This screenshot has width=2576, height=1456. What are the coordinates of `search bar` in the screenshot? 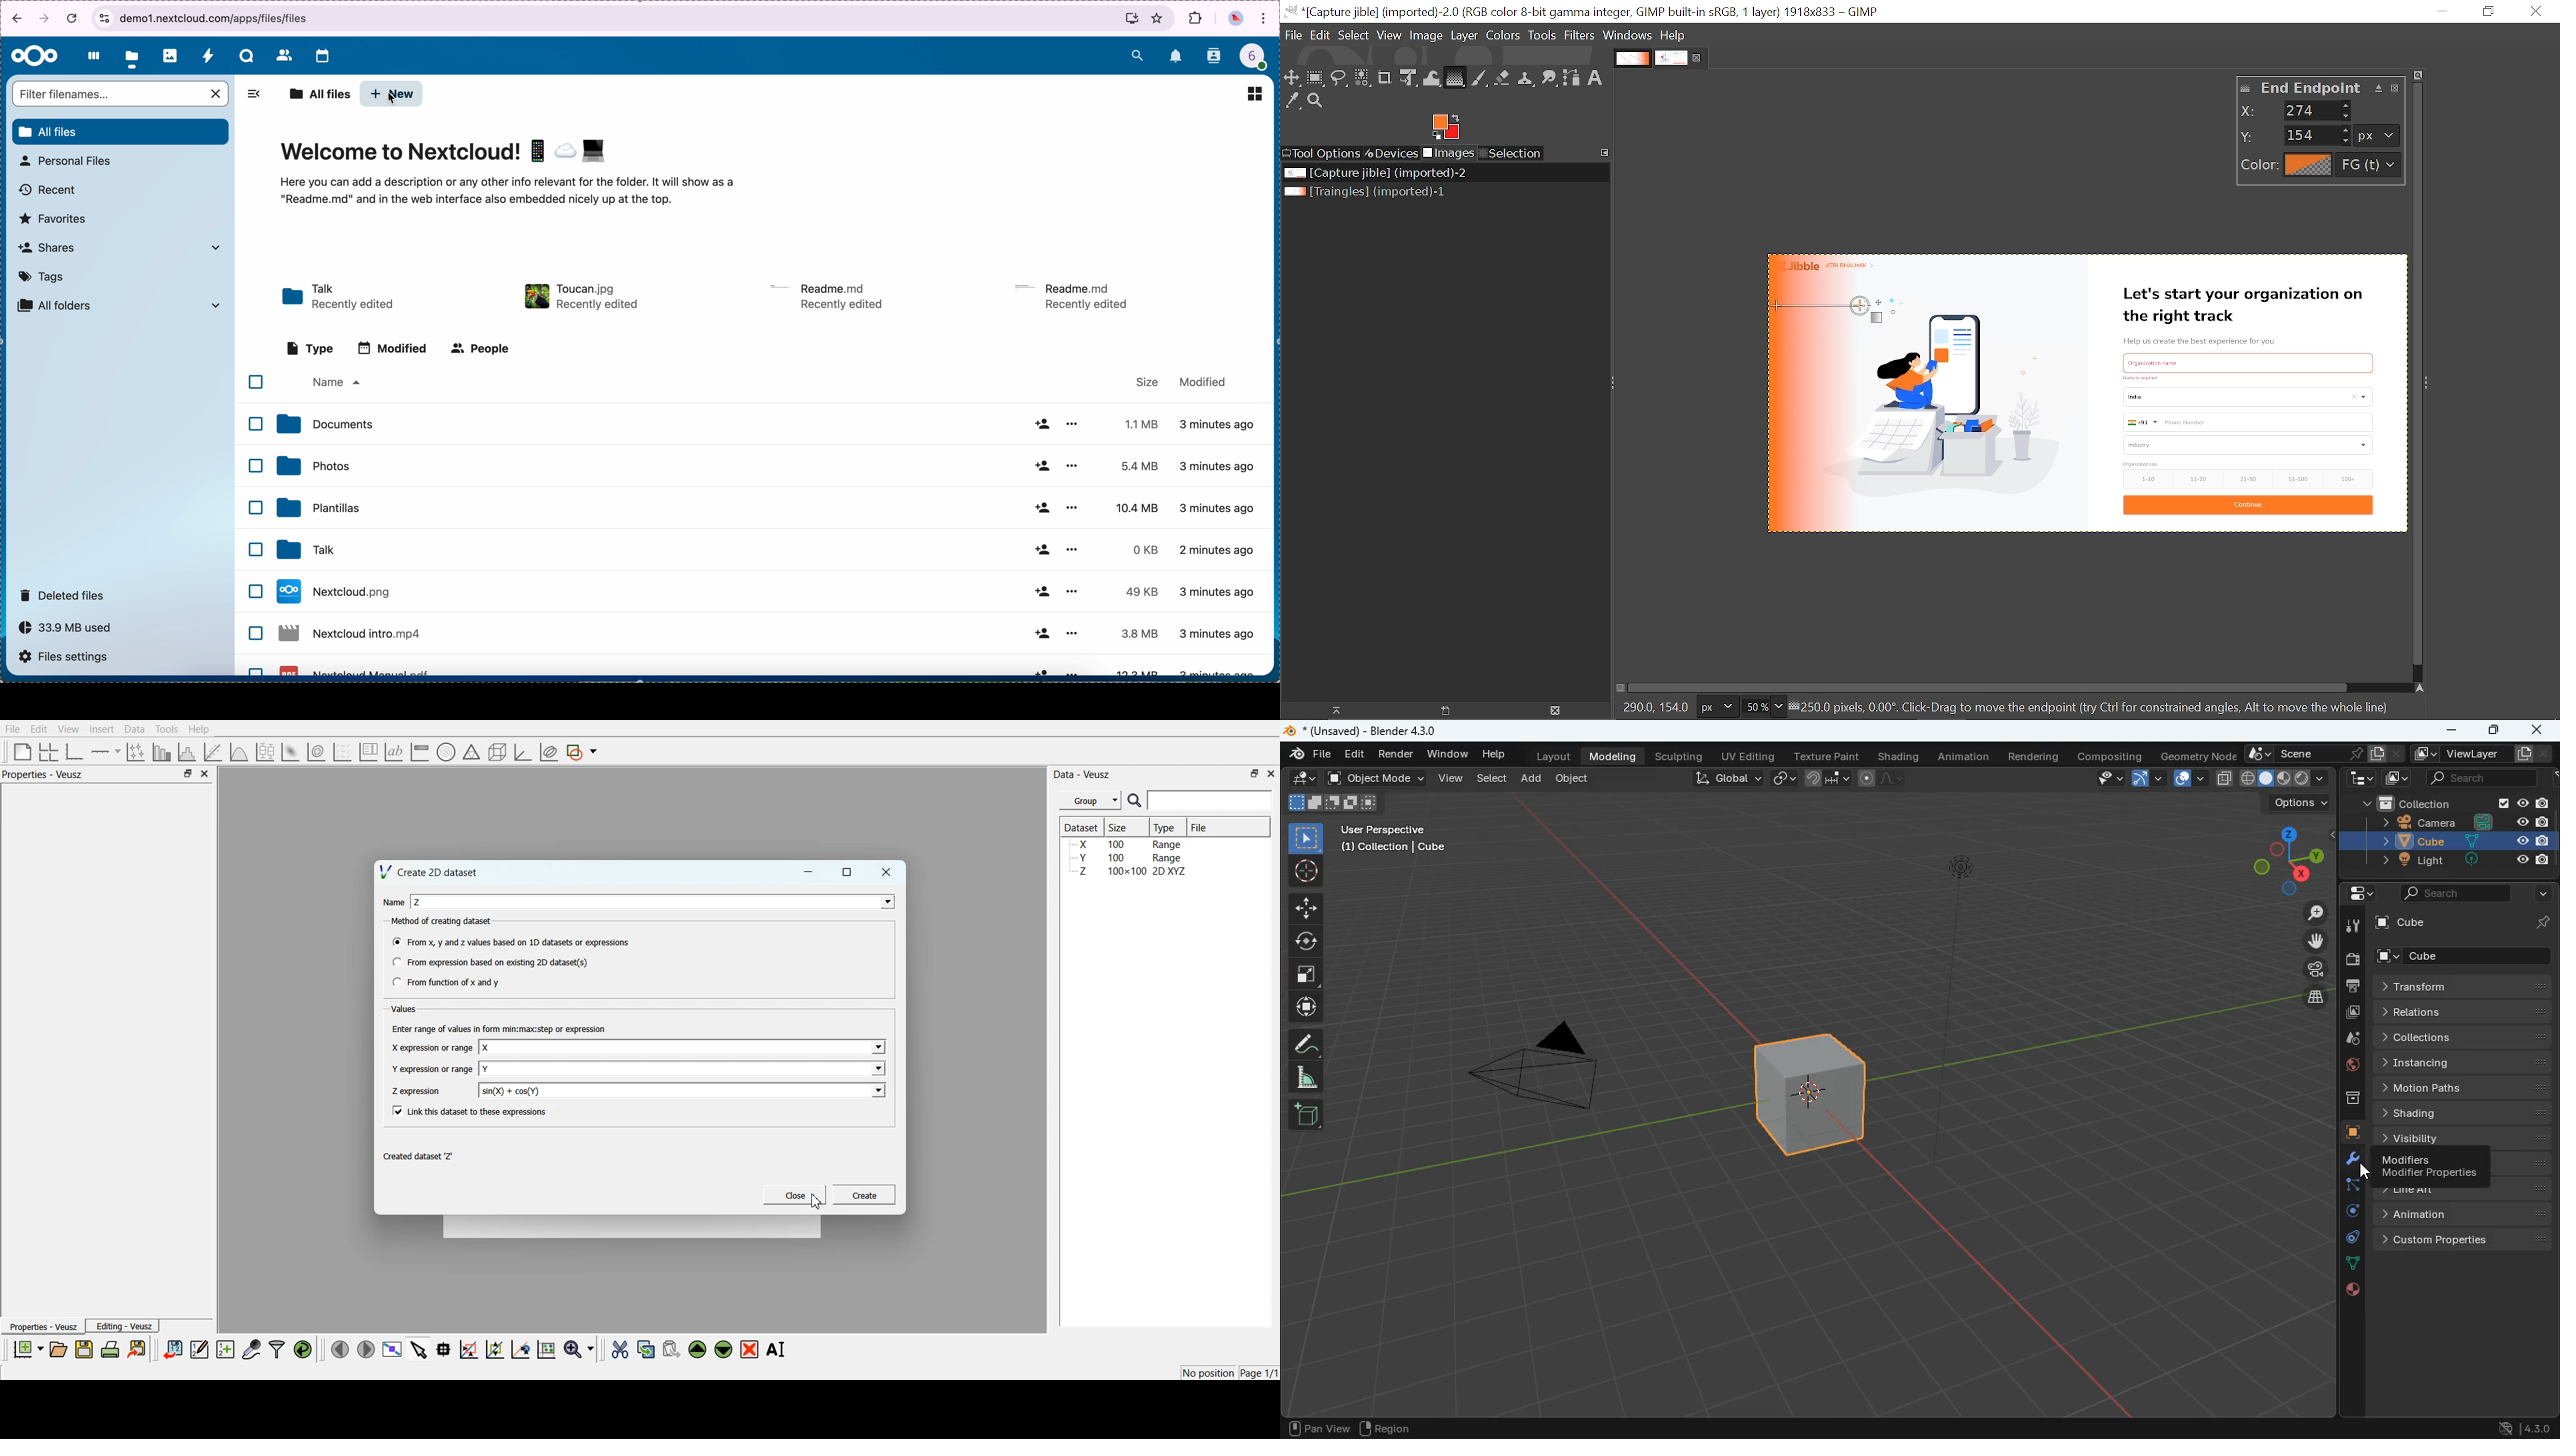 It's located at (122, 95).